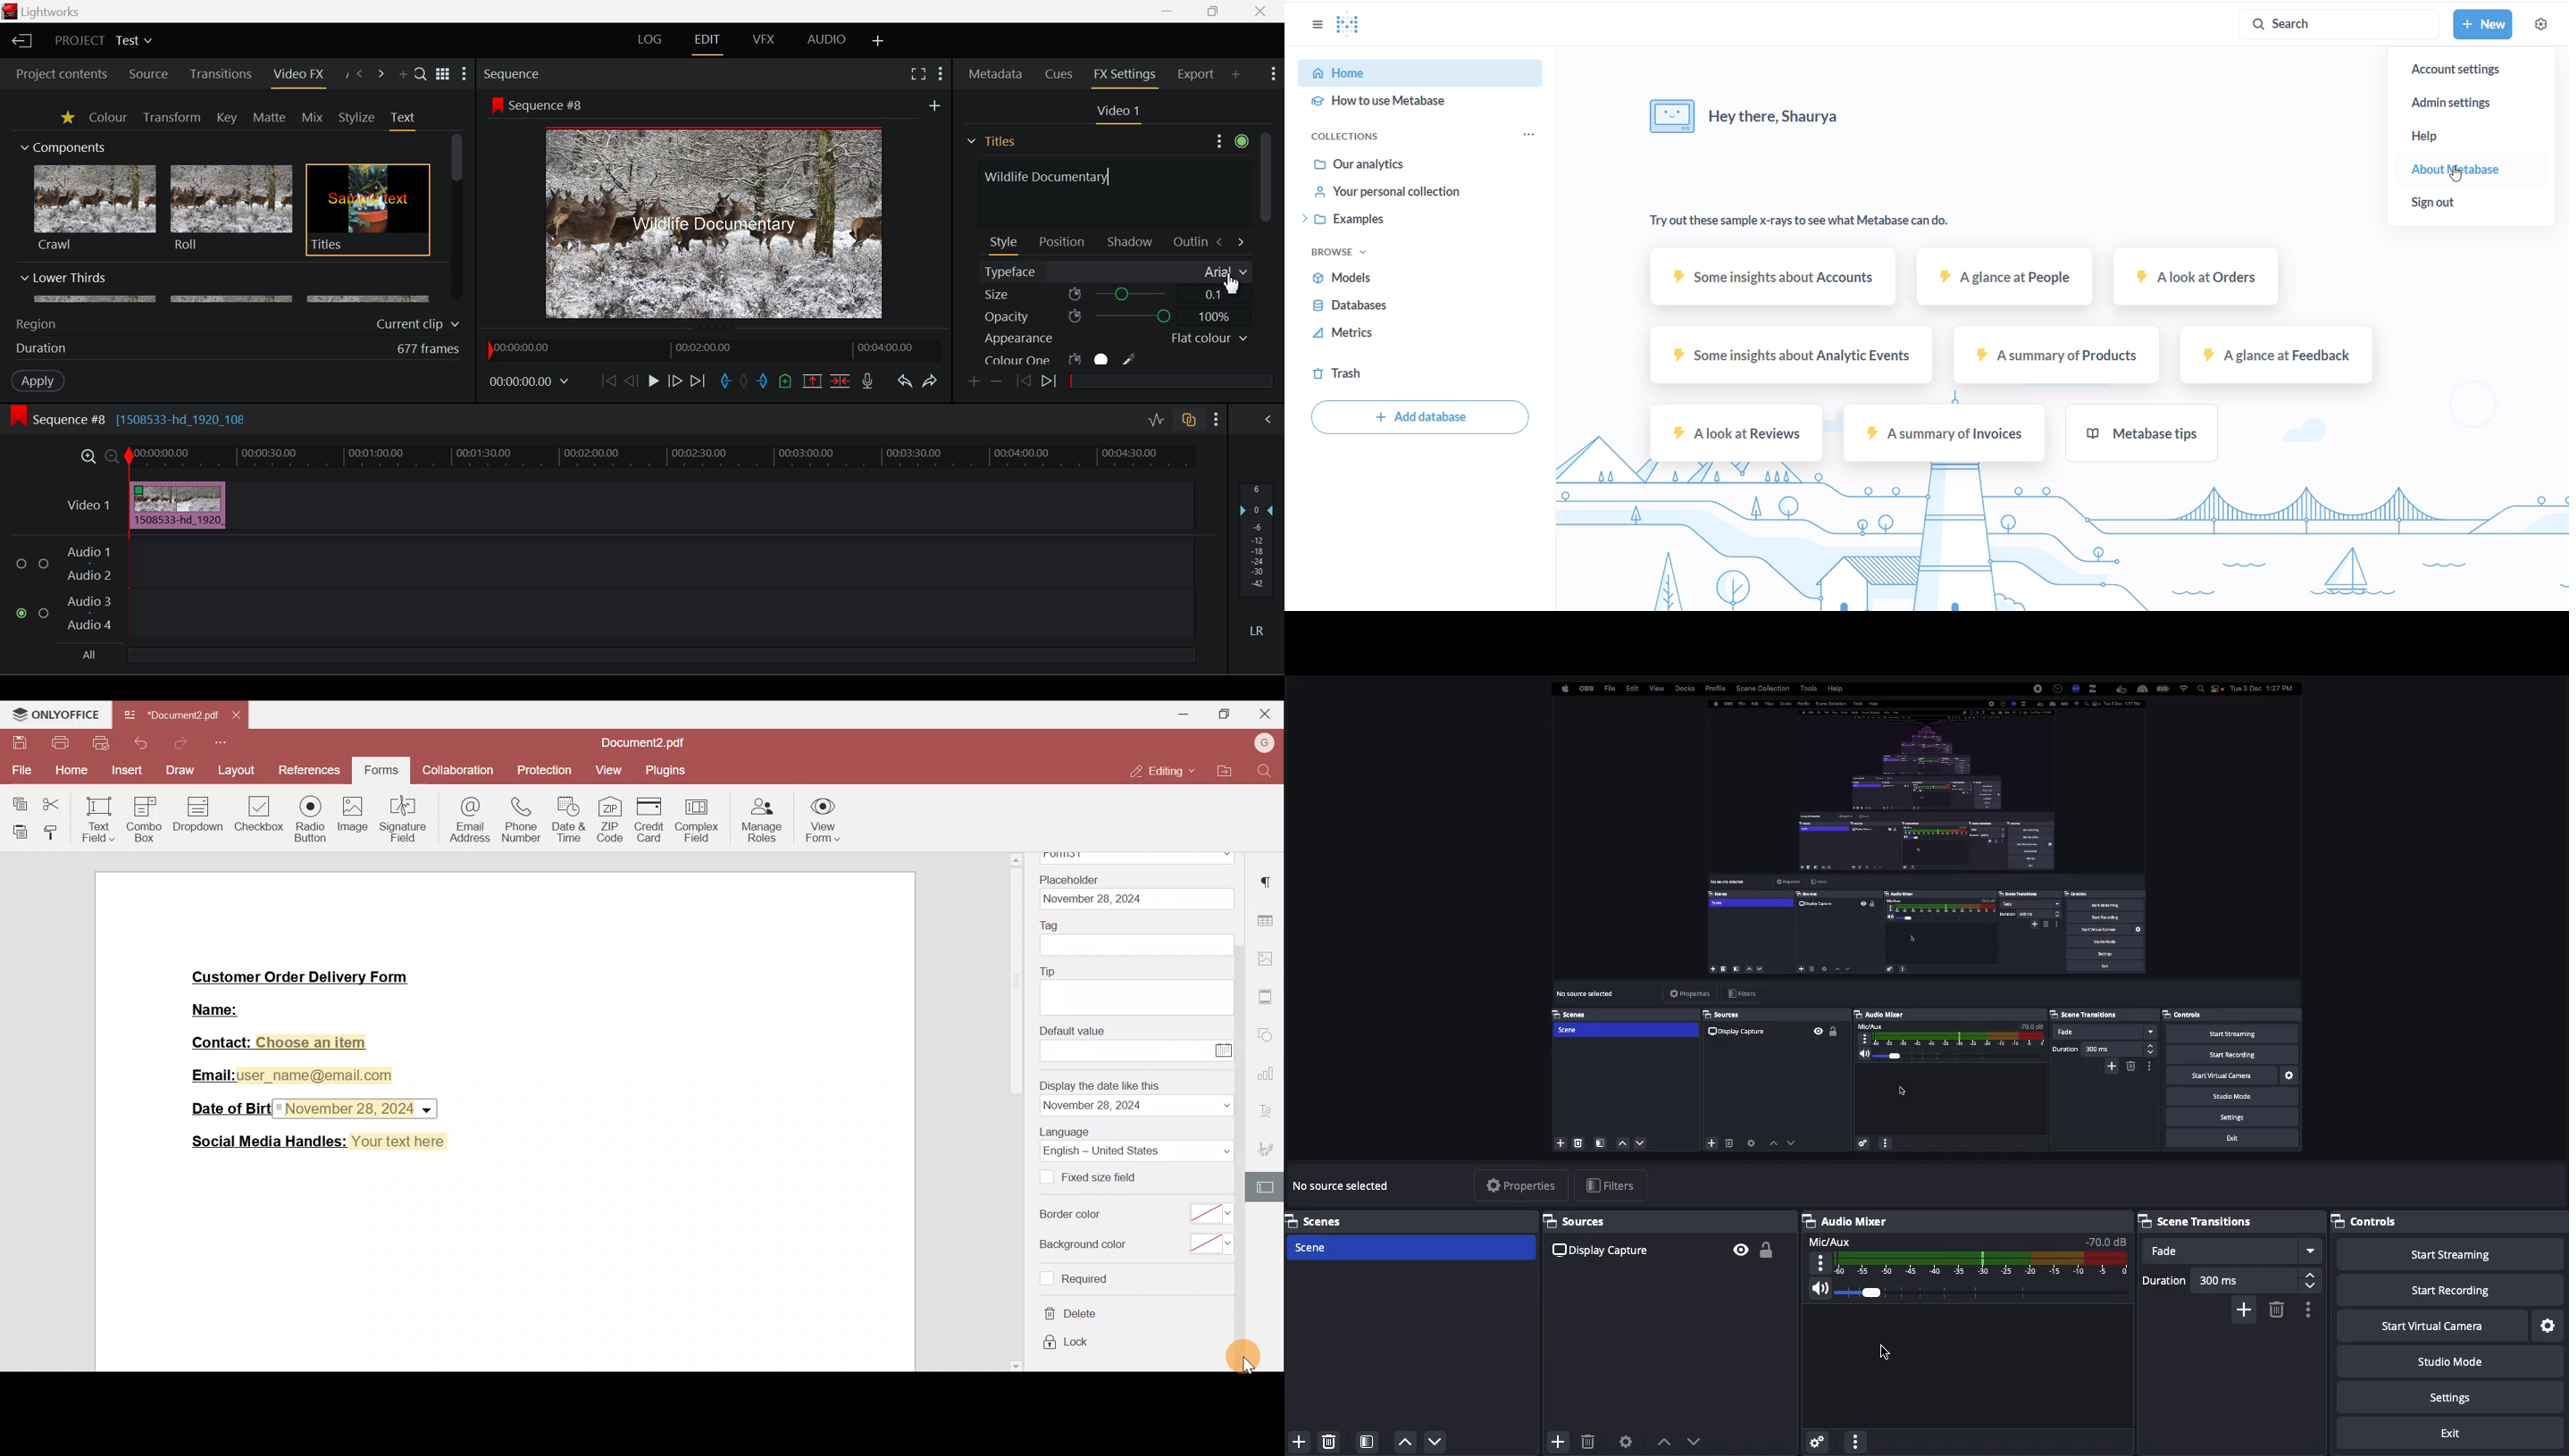 This screenshot has height=1456, width=2576. I want to click on Start streaming, so click(2449, 1255).